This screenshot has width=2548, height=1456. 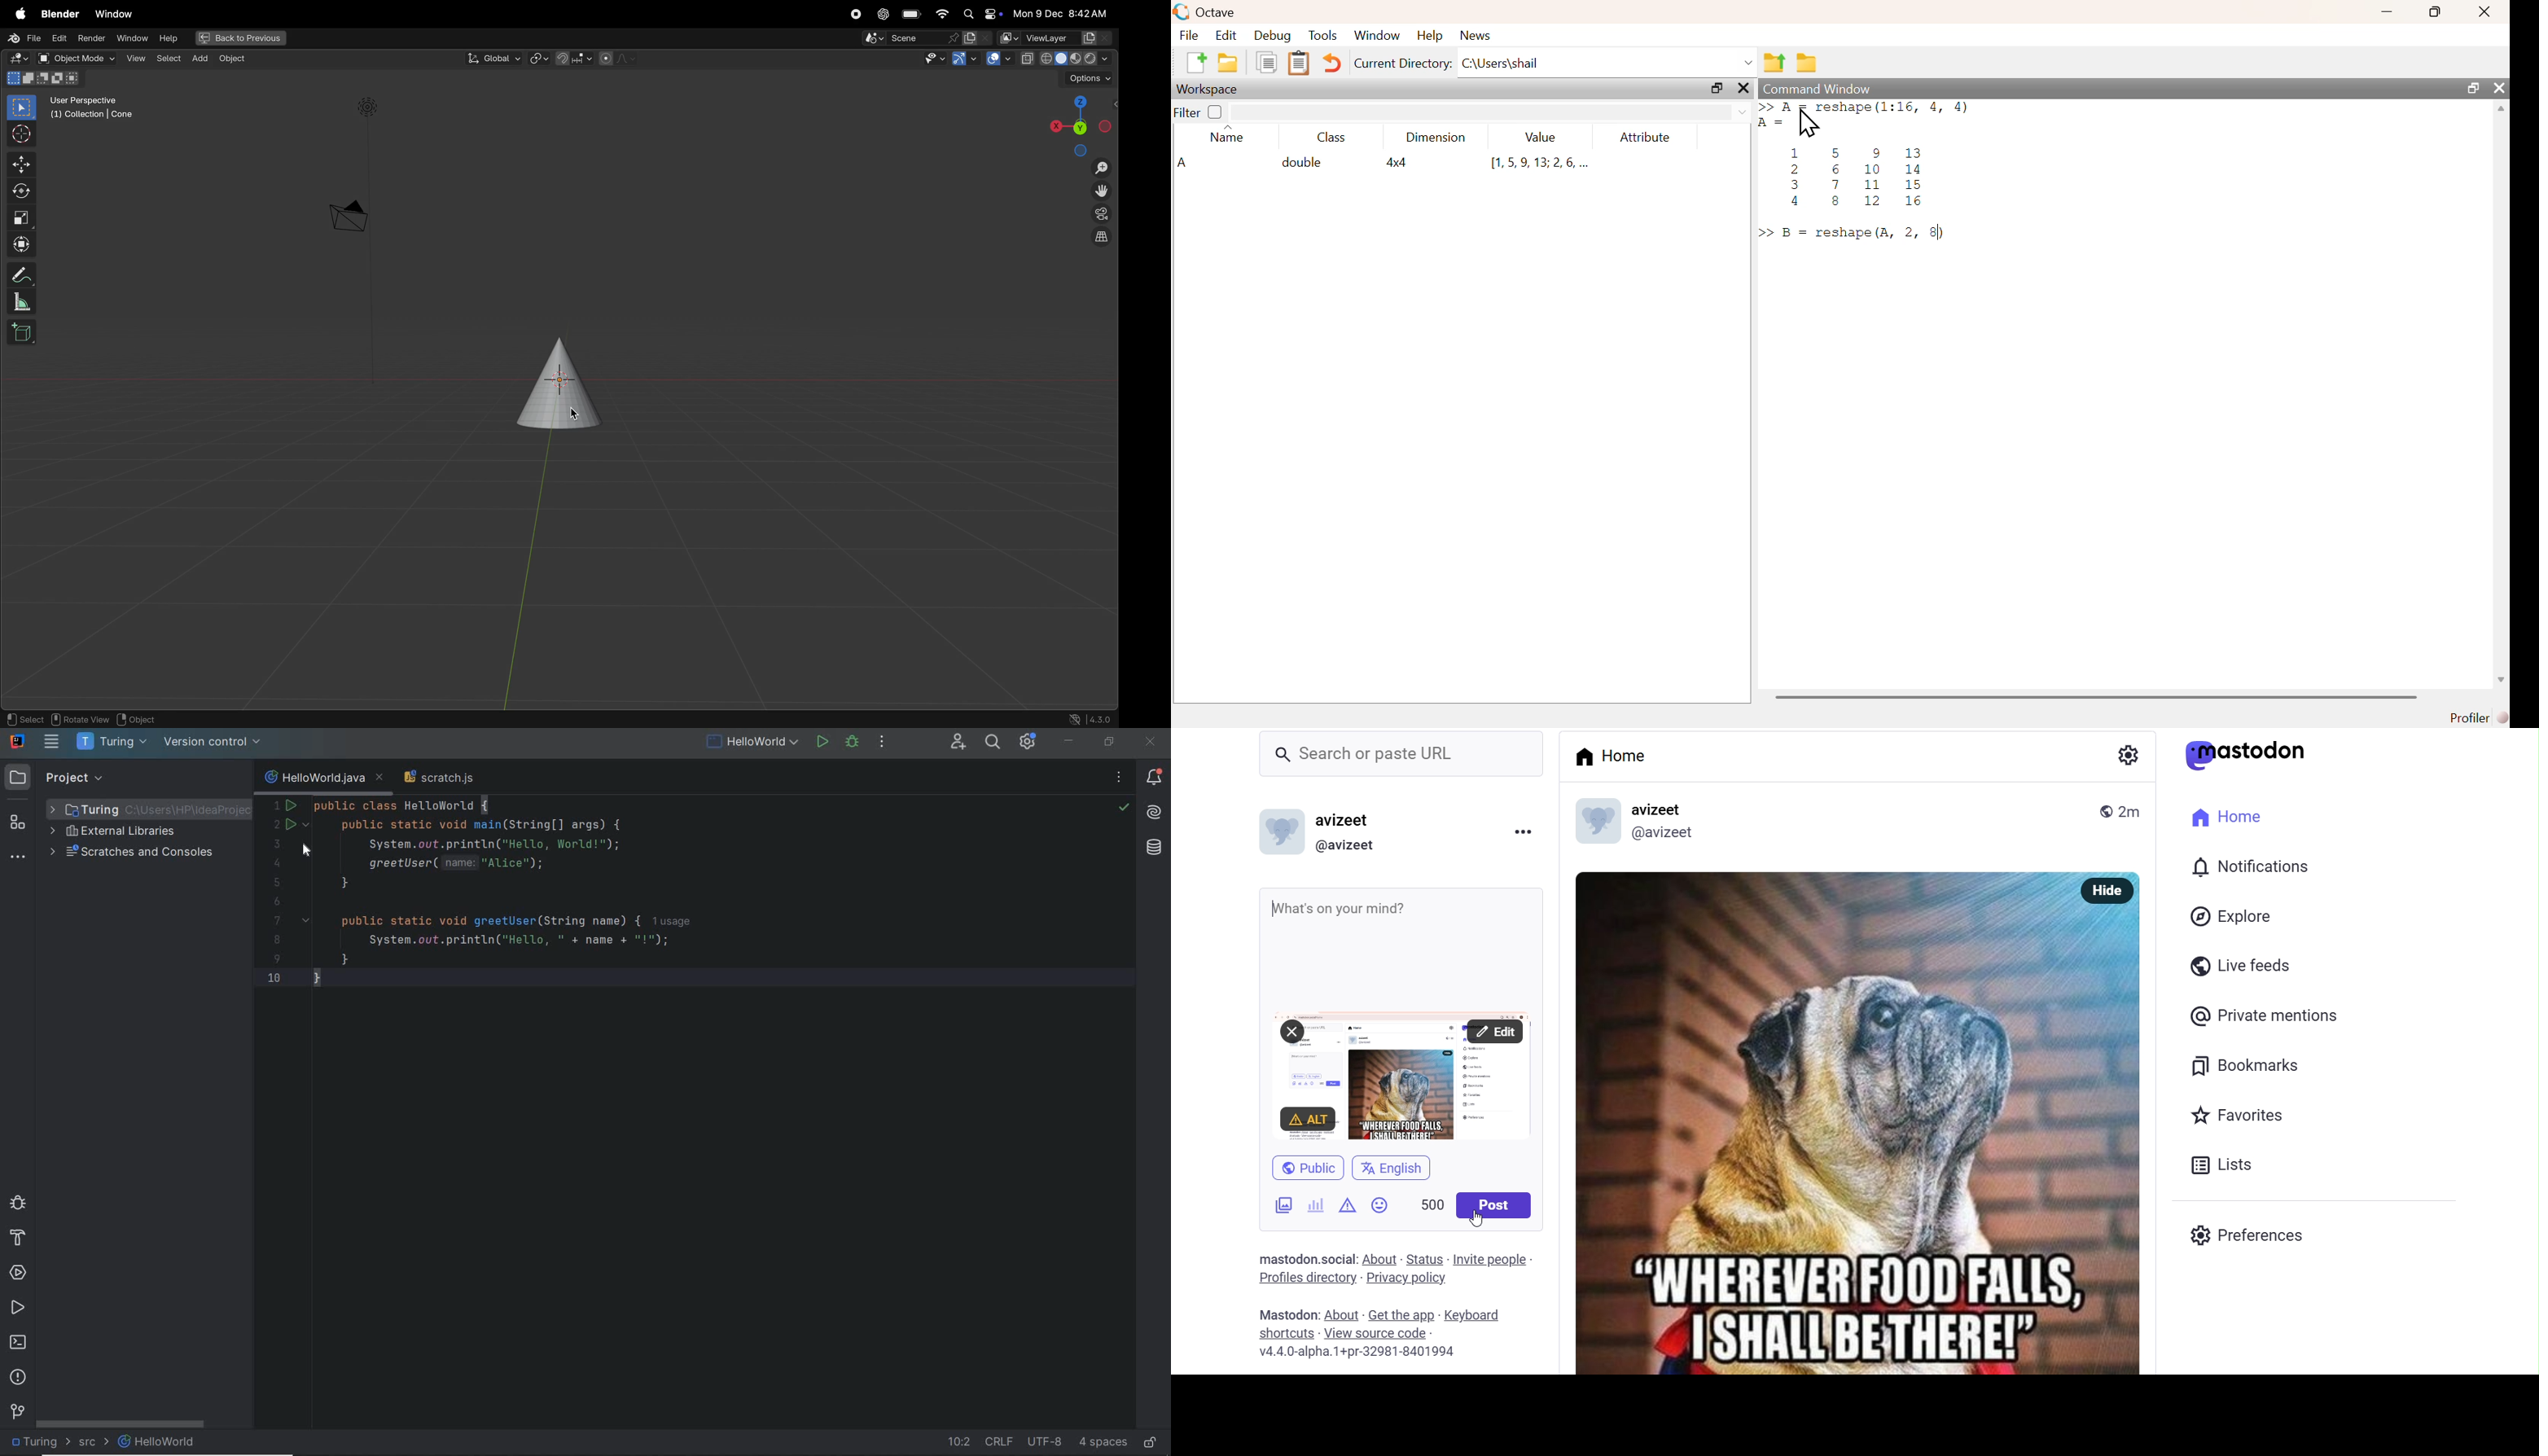 I want to click on orthographic projection, so click(x=1103, y=236).